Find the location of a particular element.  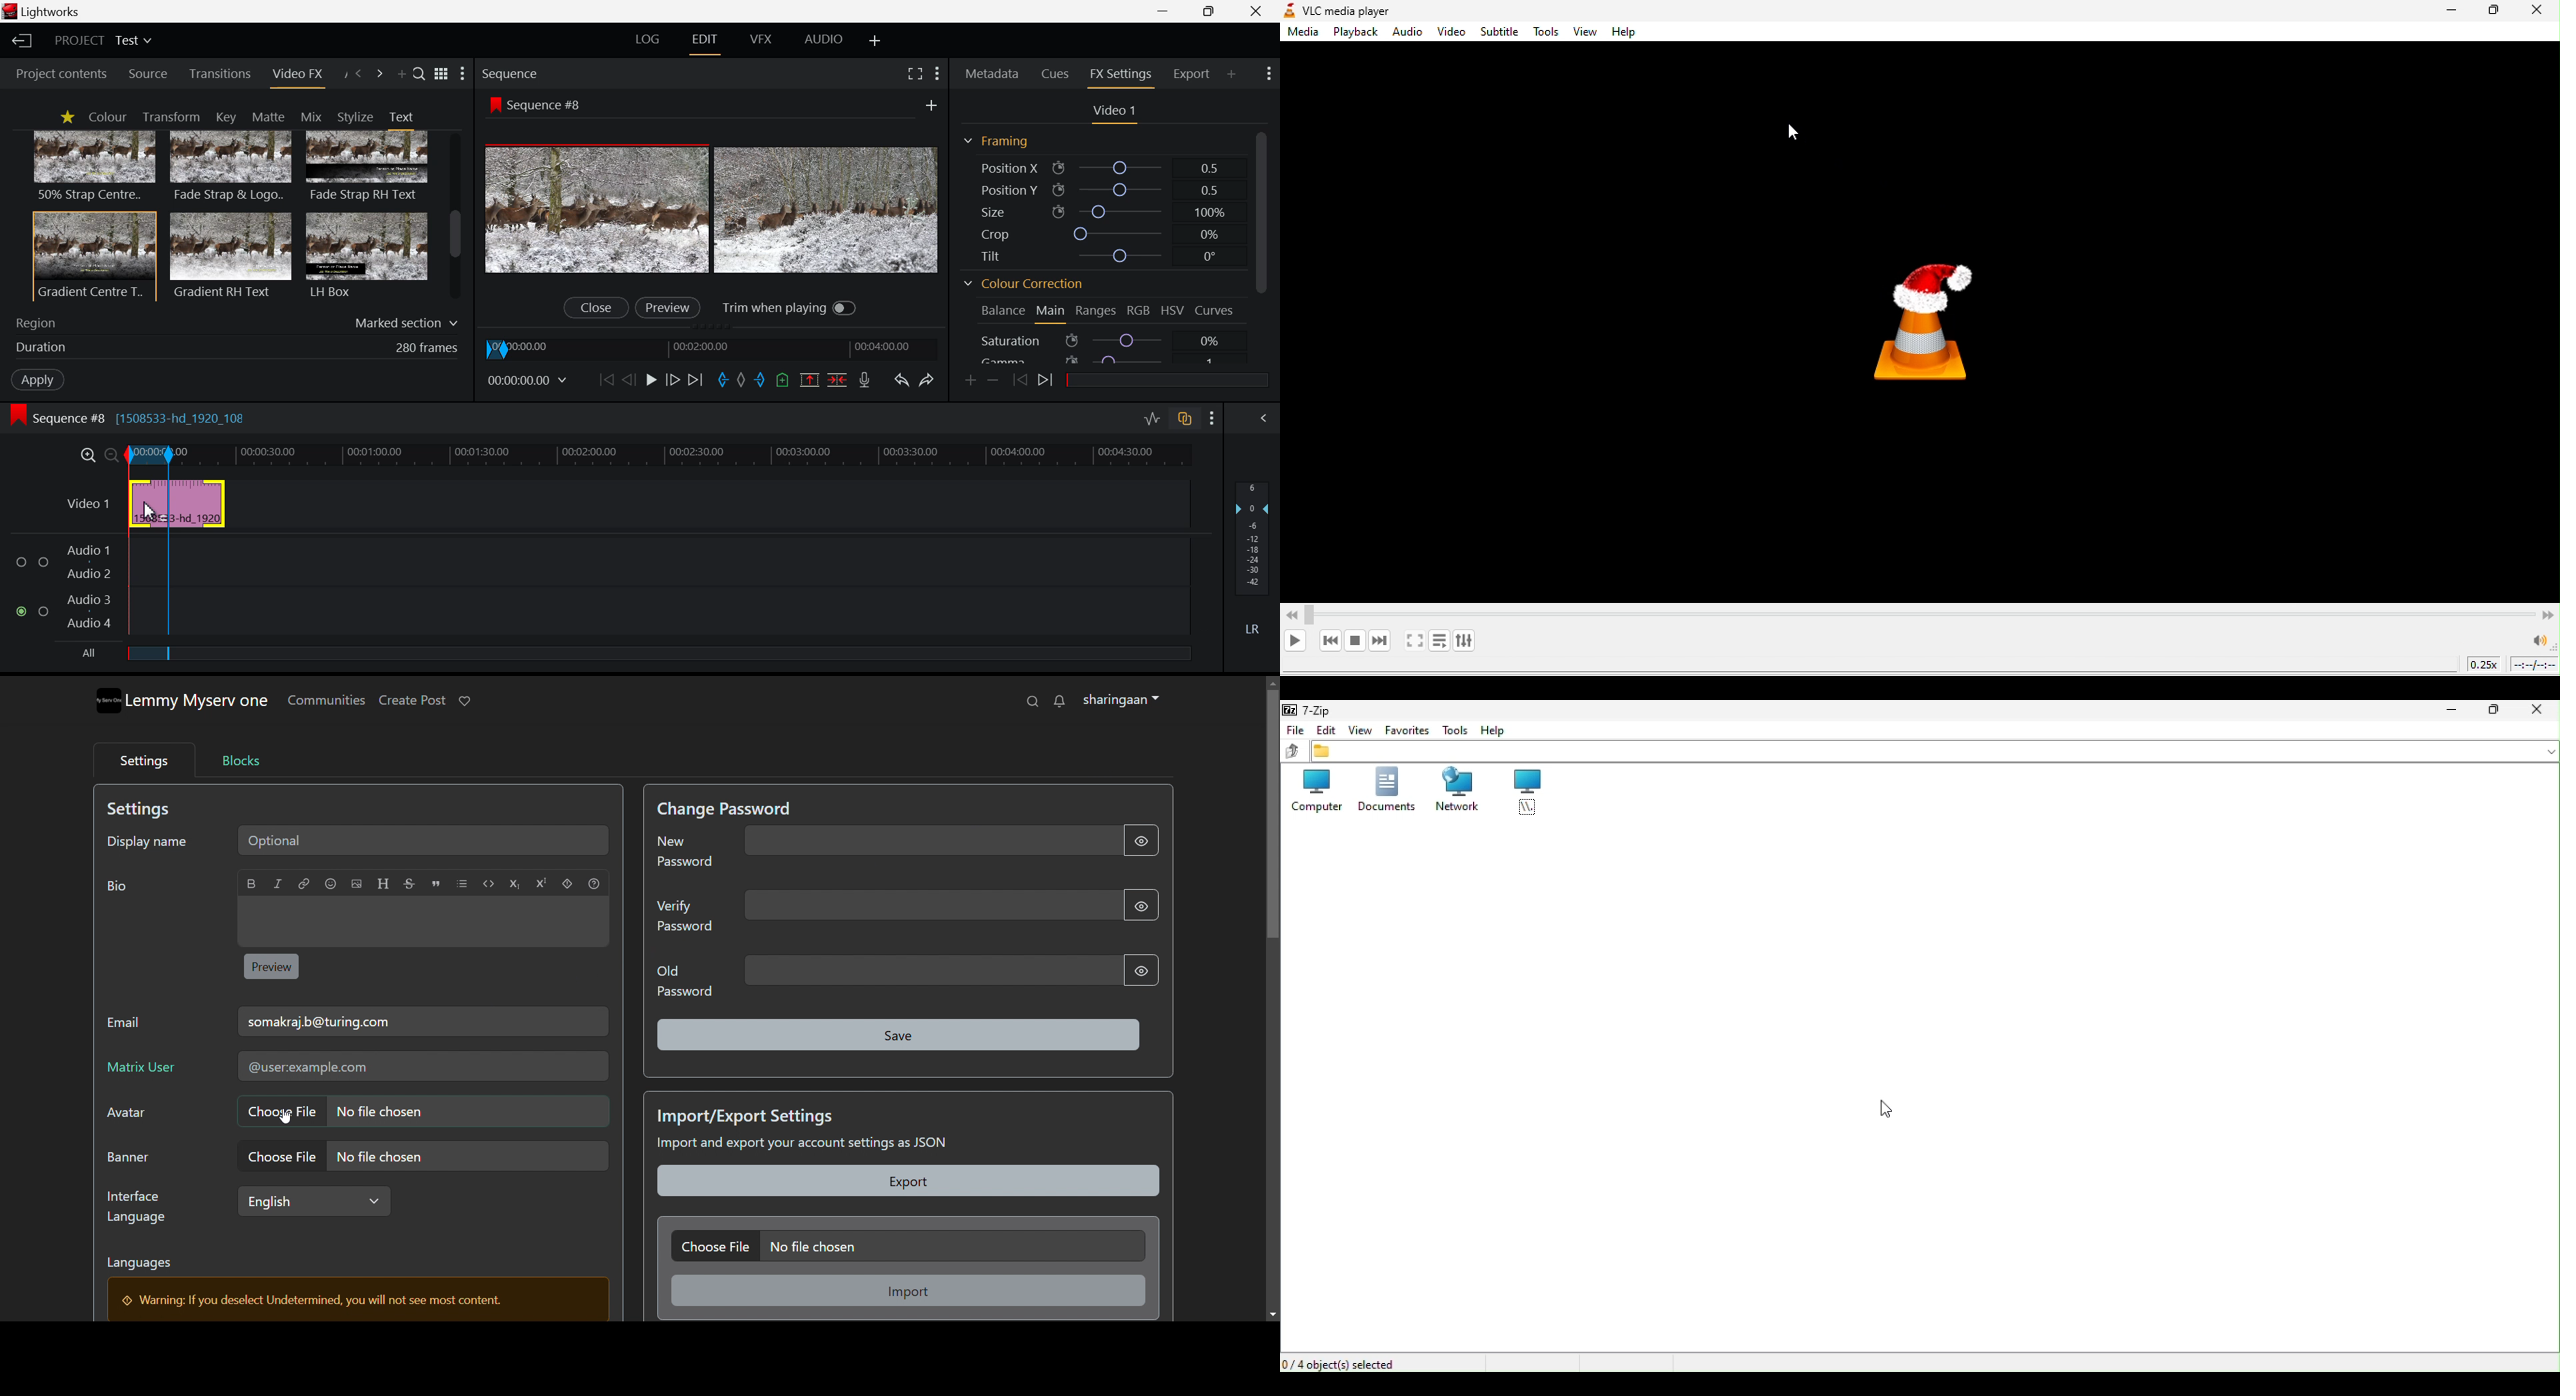

Tilt is located at coordinates (1104, 255).